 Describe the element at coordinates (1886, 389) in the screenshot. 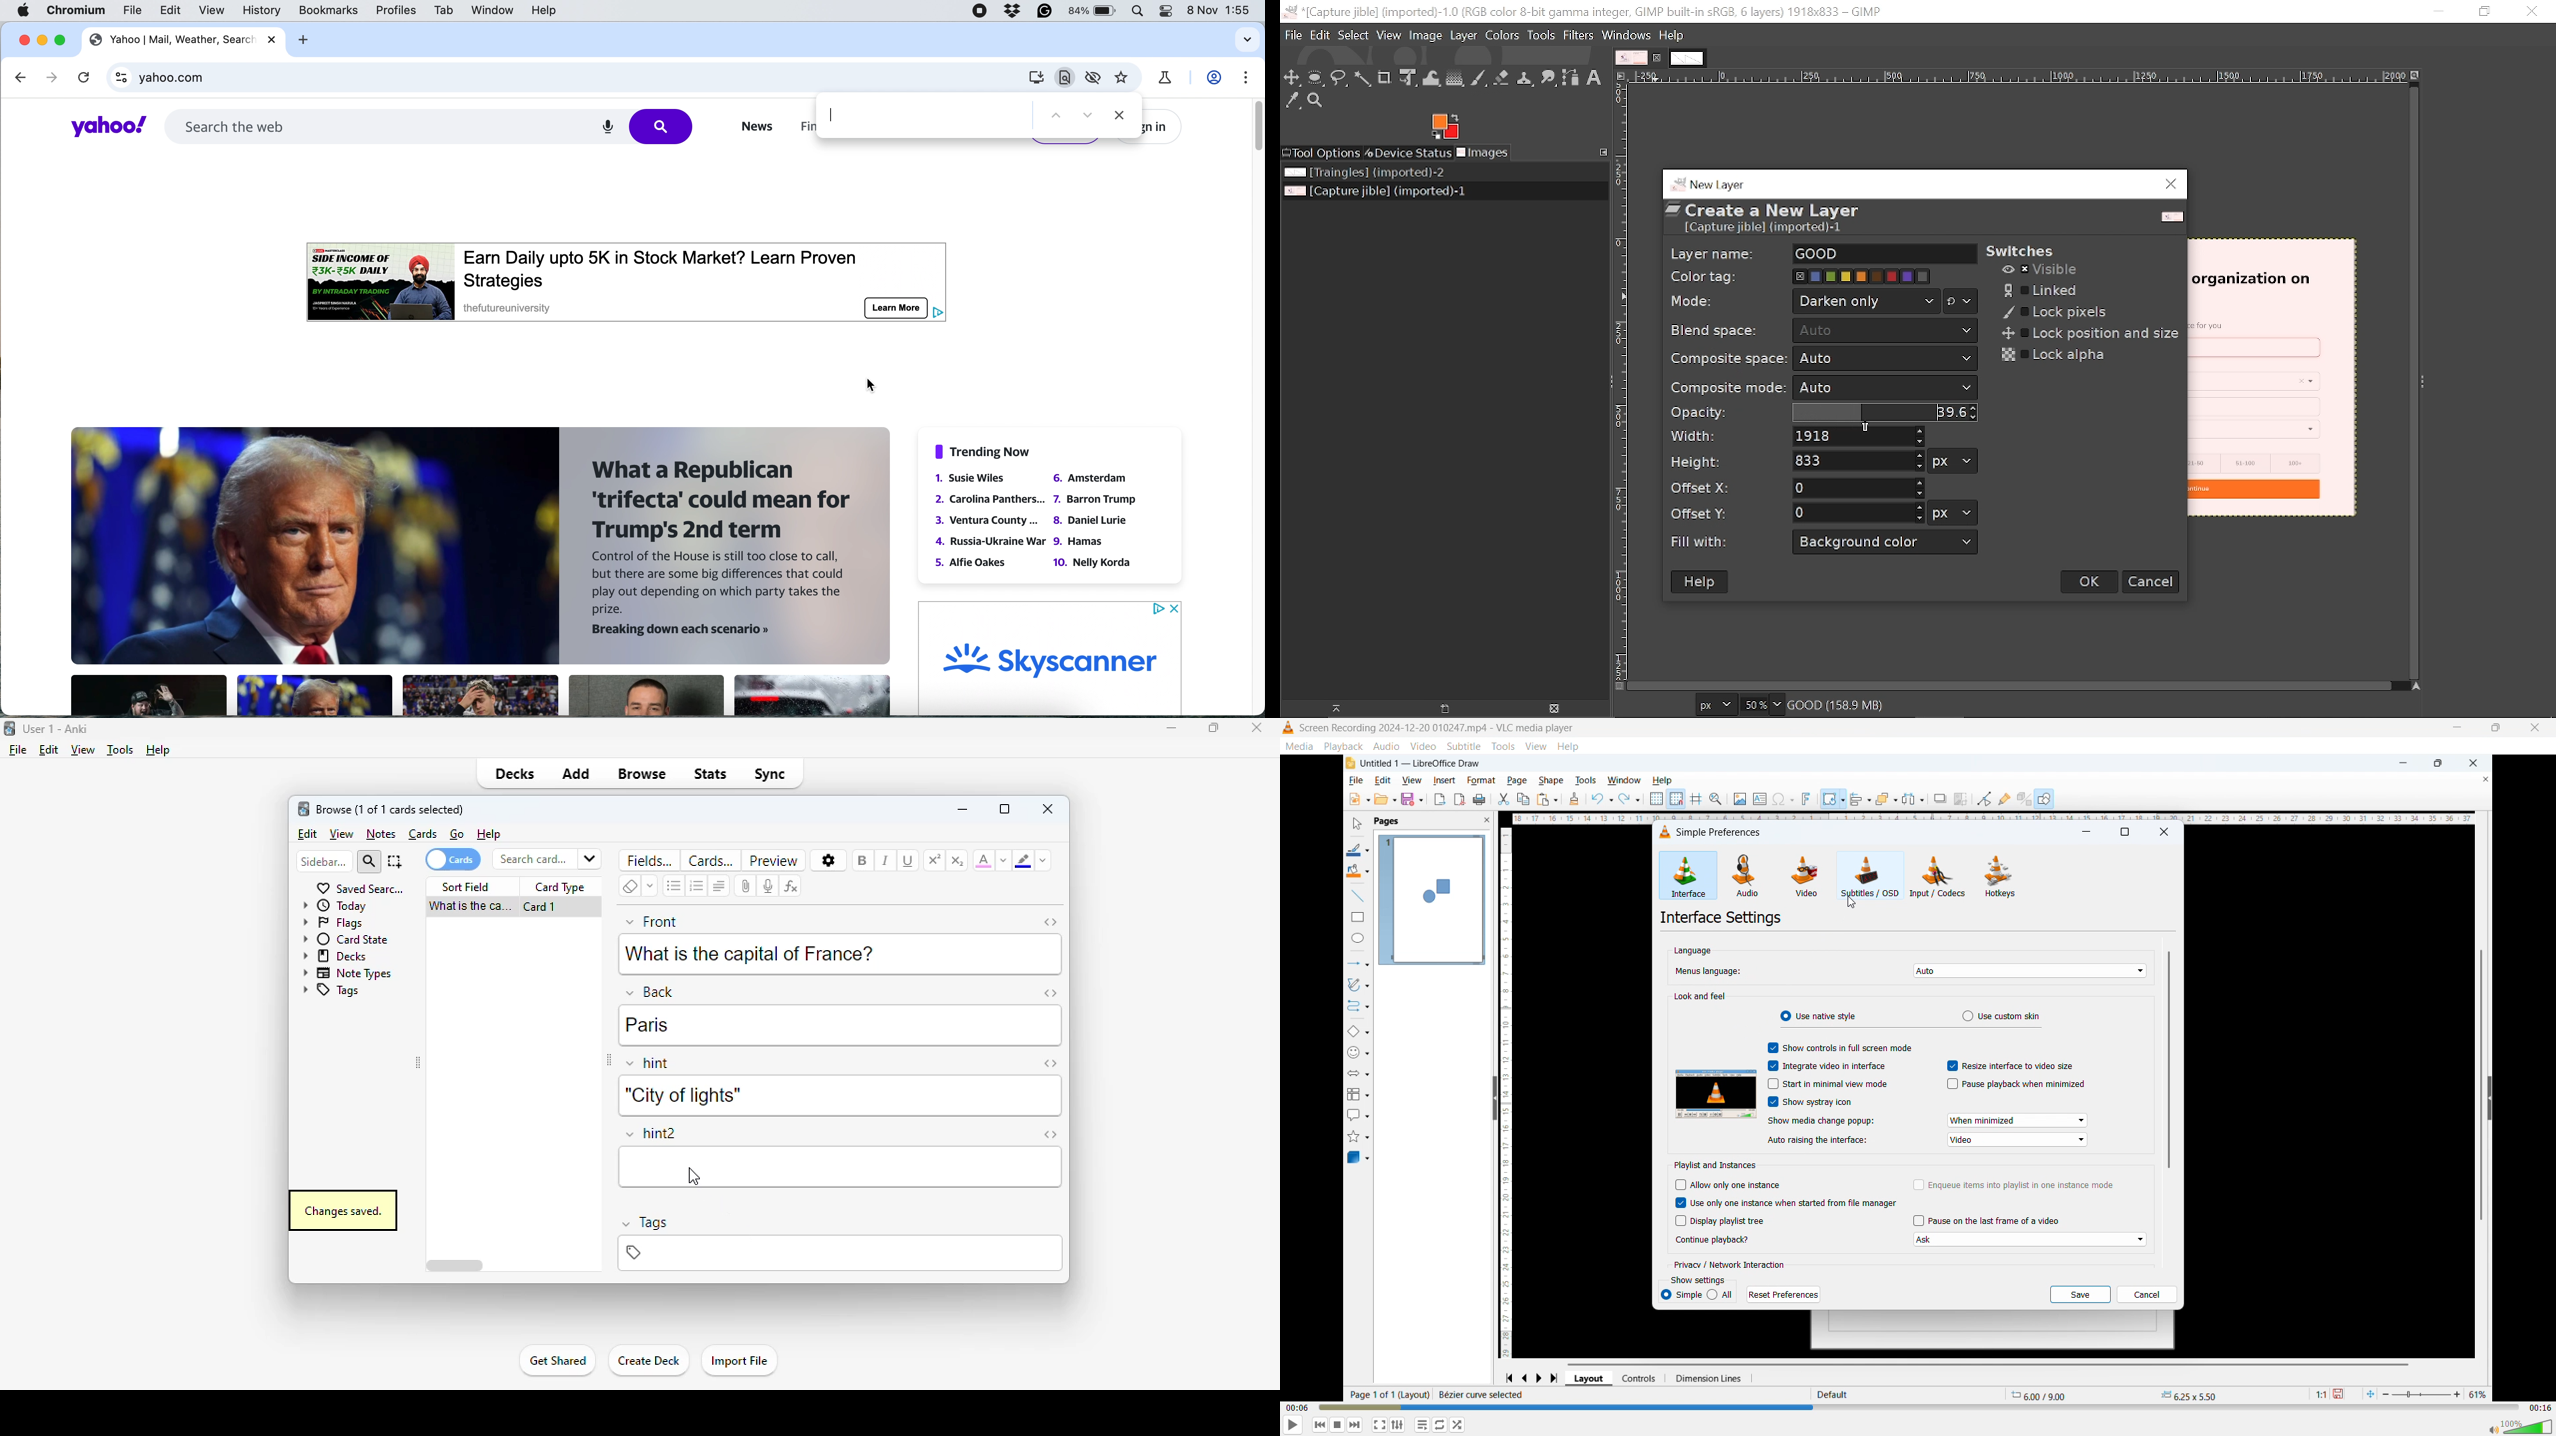

I see `Composite mode` at that location.